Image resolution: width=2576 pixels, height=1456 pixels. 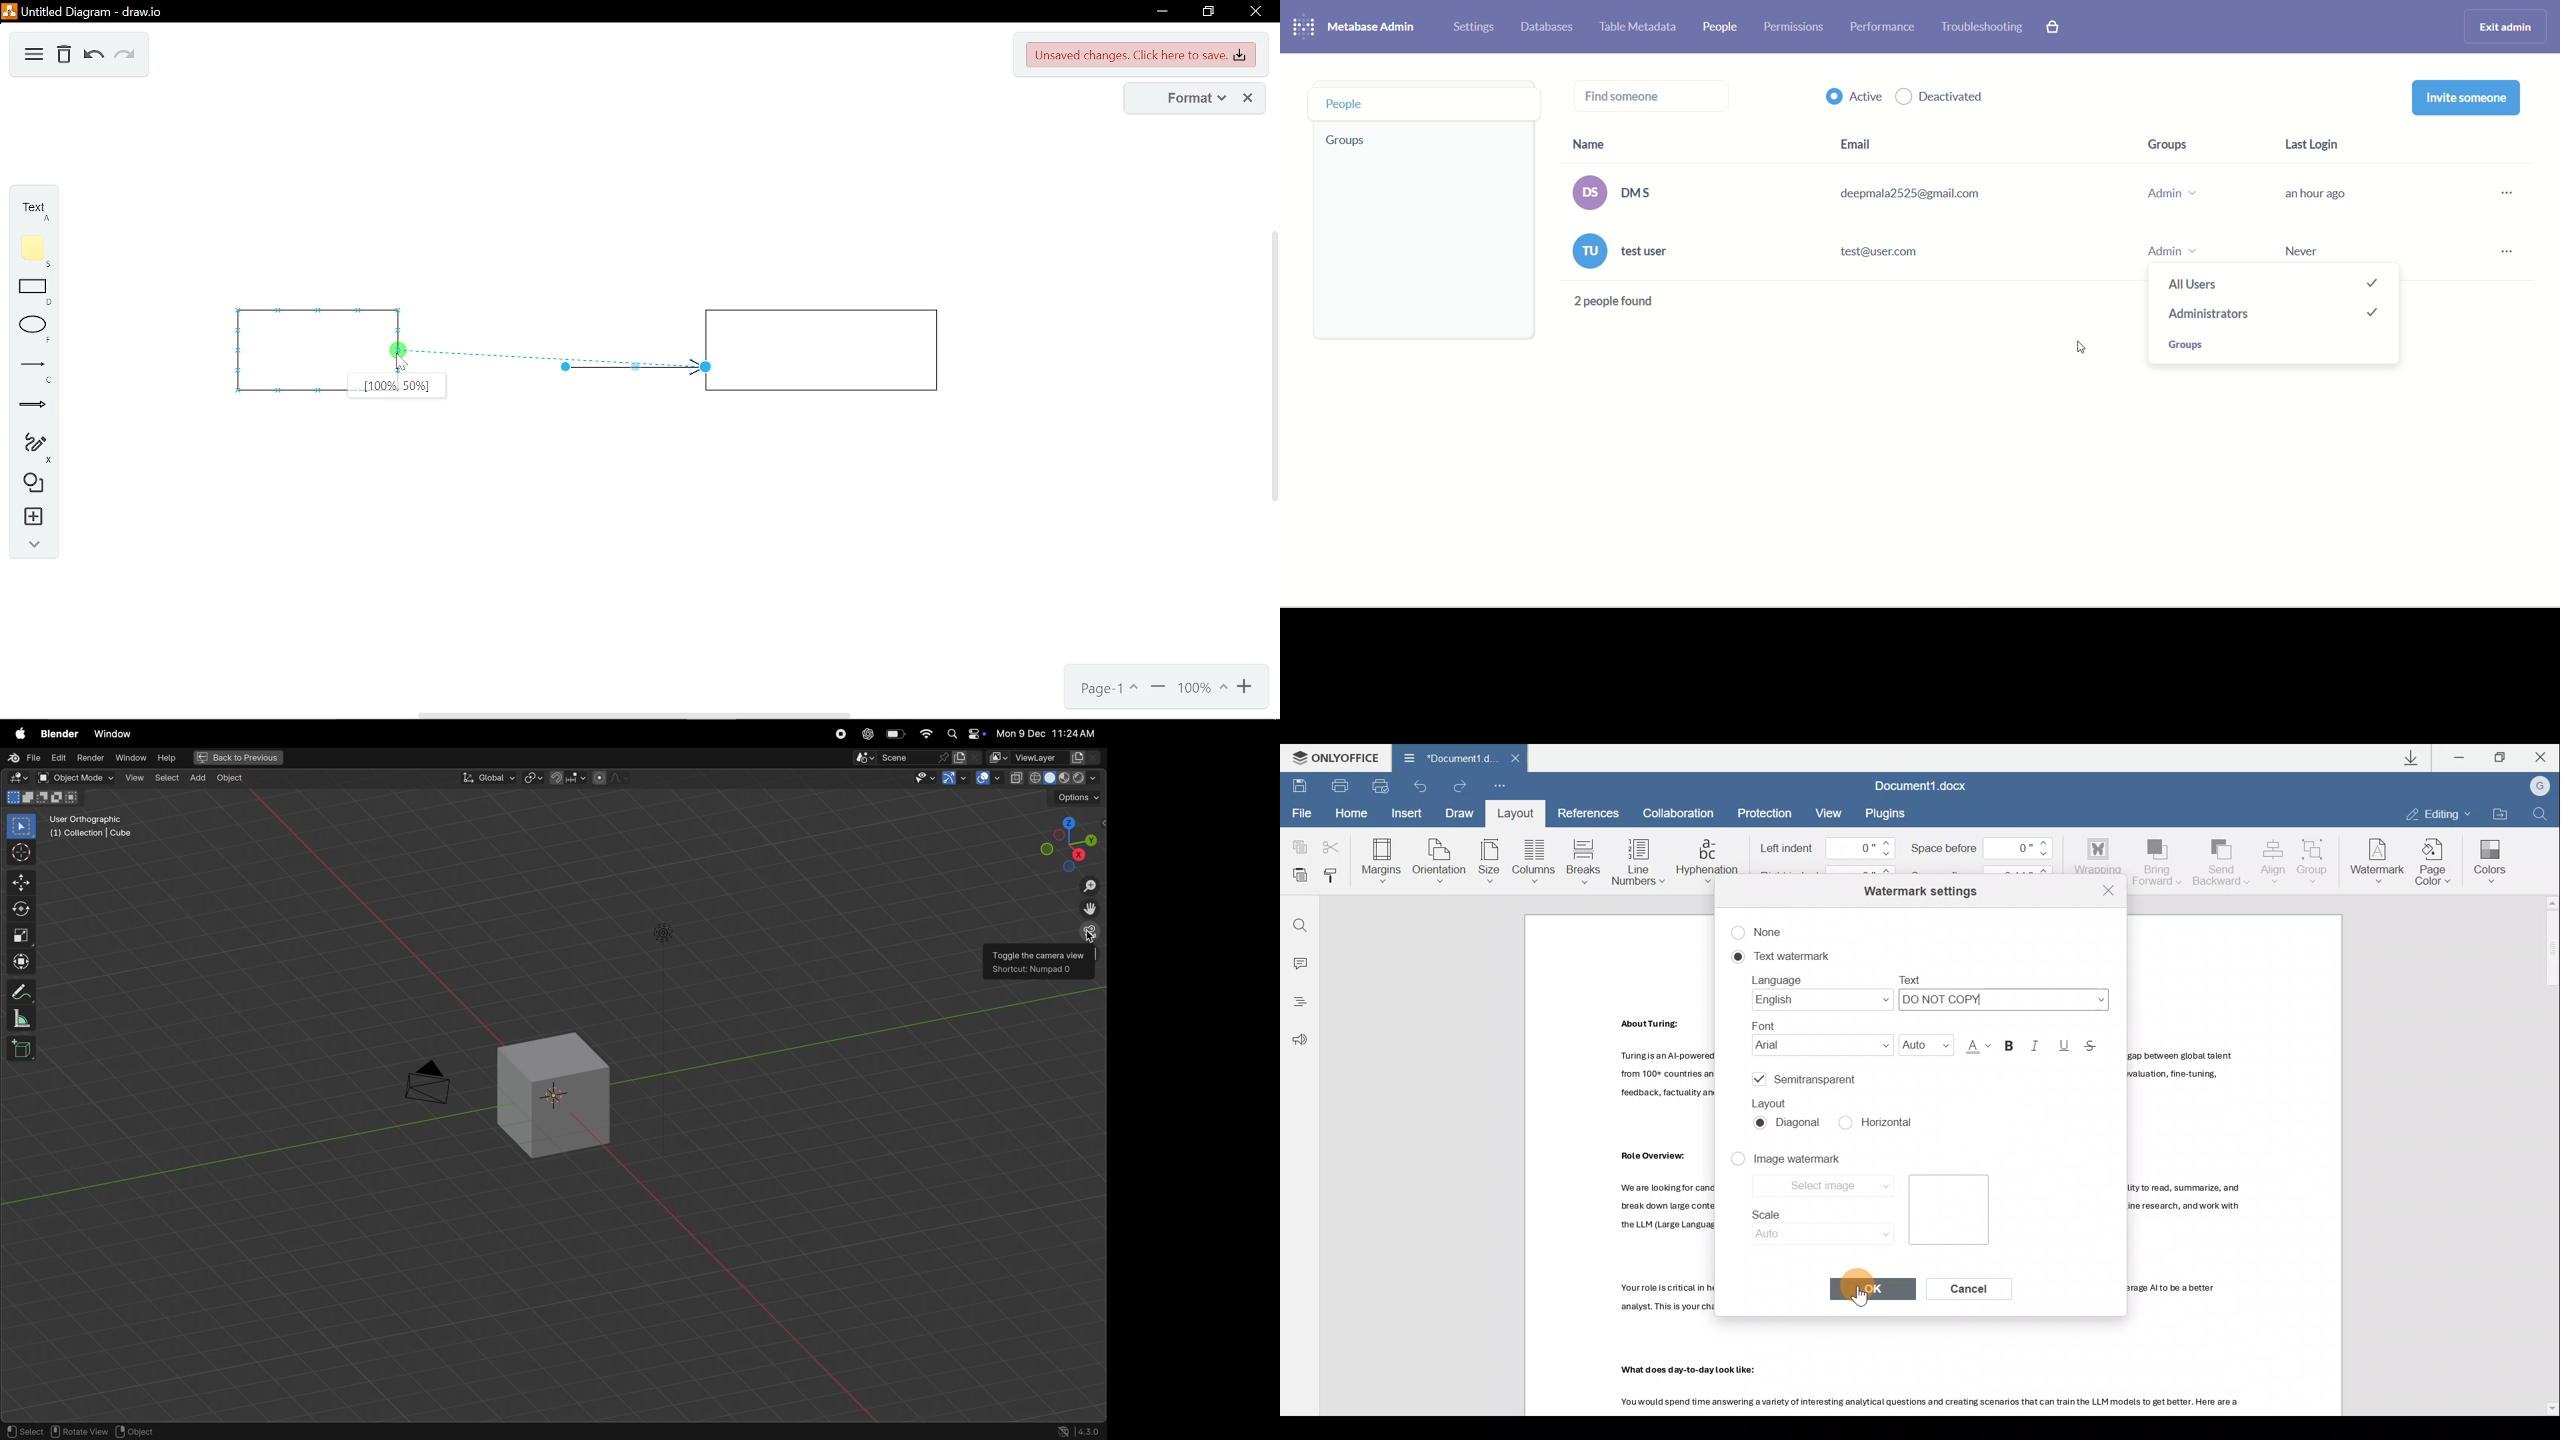 What do you see at coordinates (32, 517) in the screenshot?
I see `insert` at bounding box center [32, 517].